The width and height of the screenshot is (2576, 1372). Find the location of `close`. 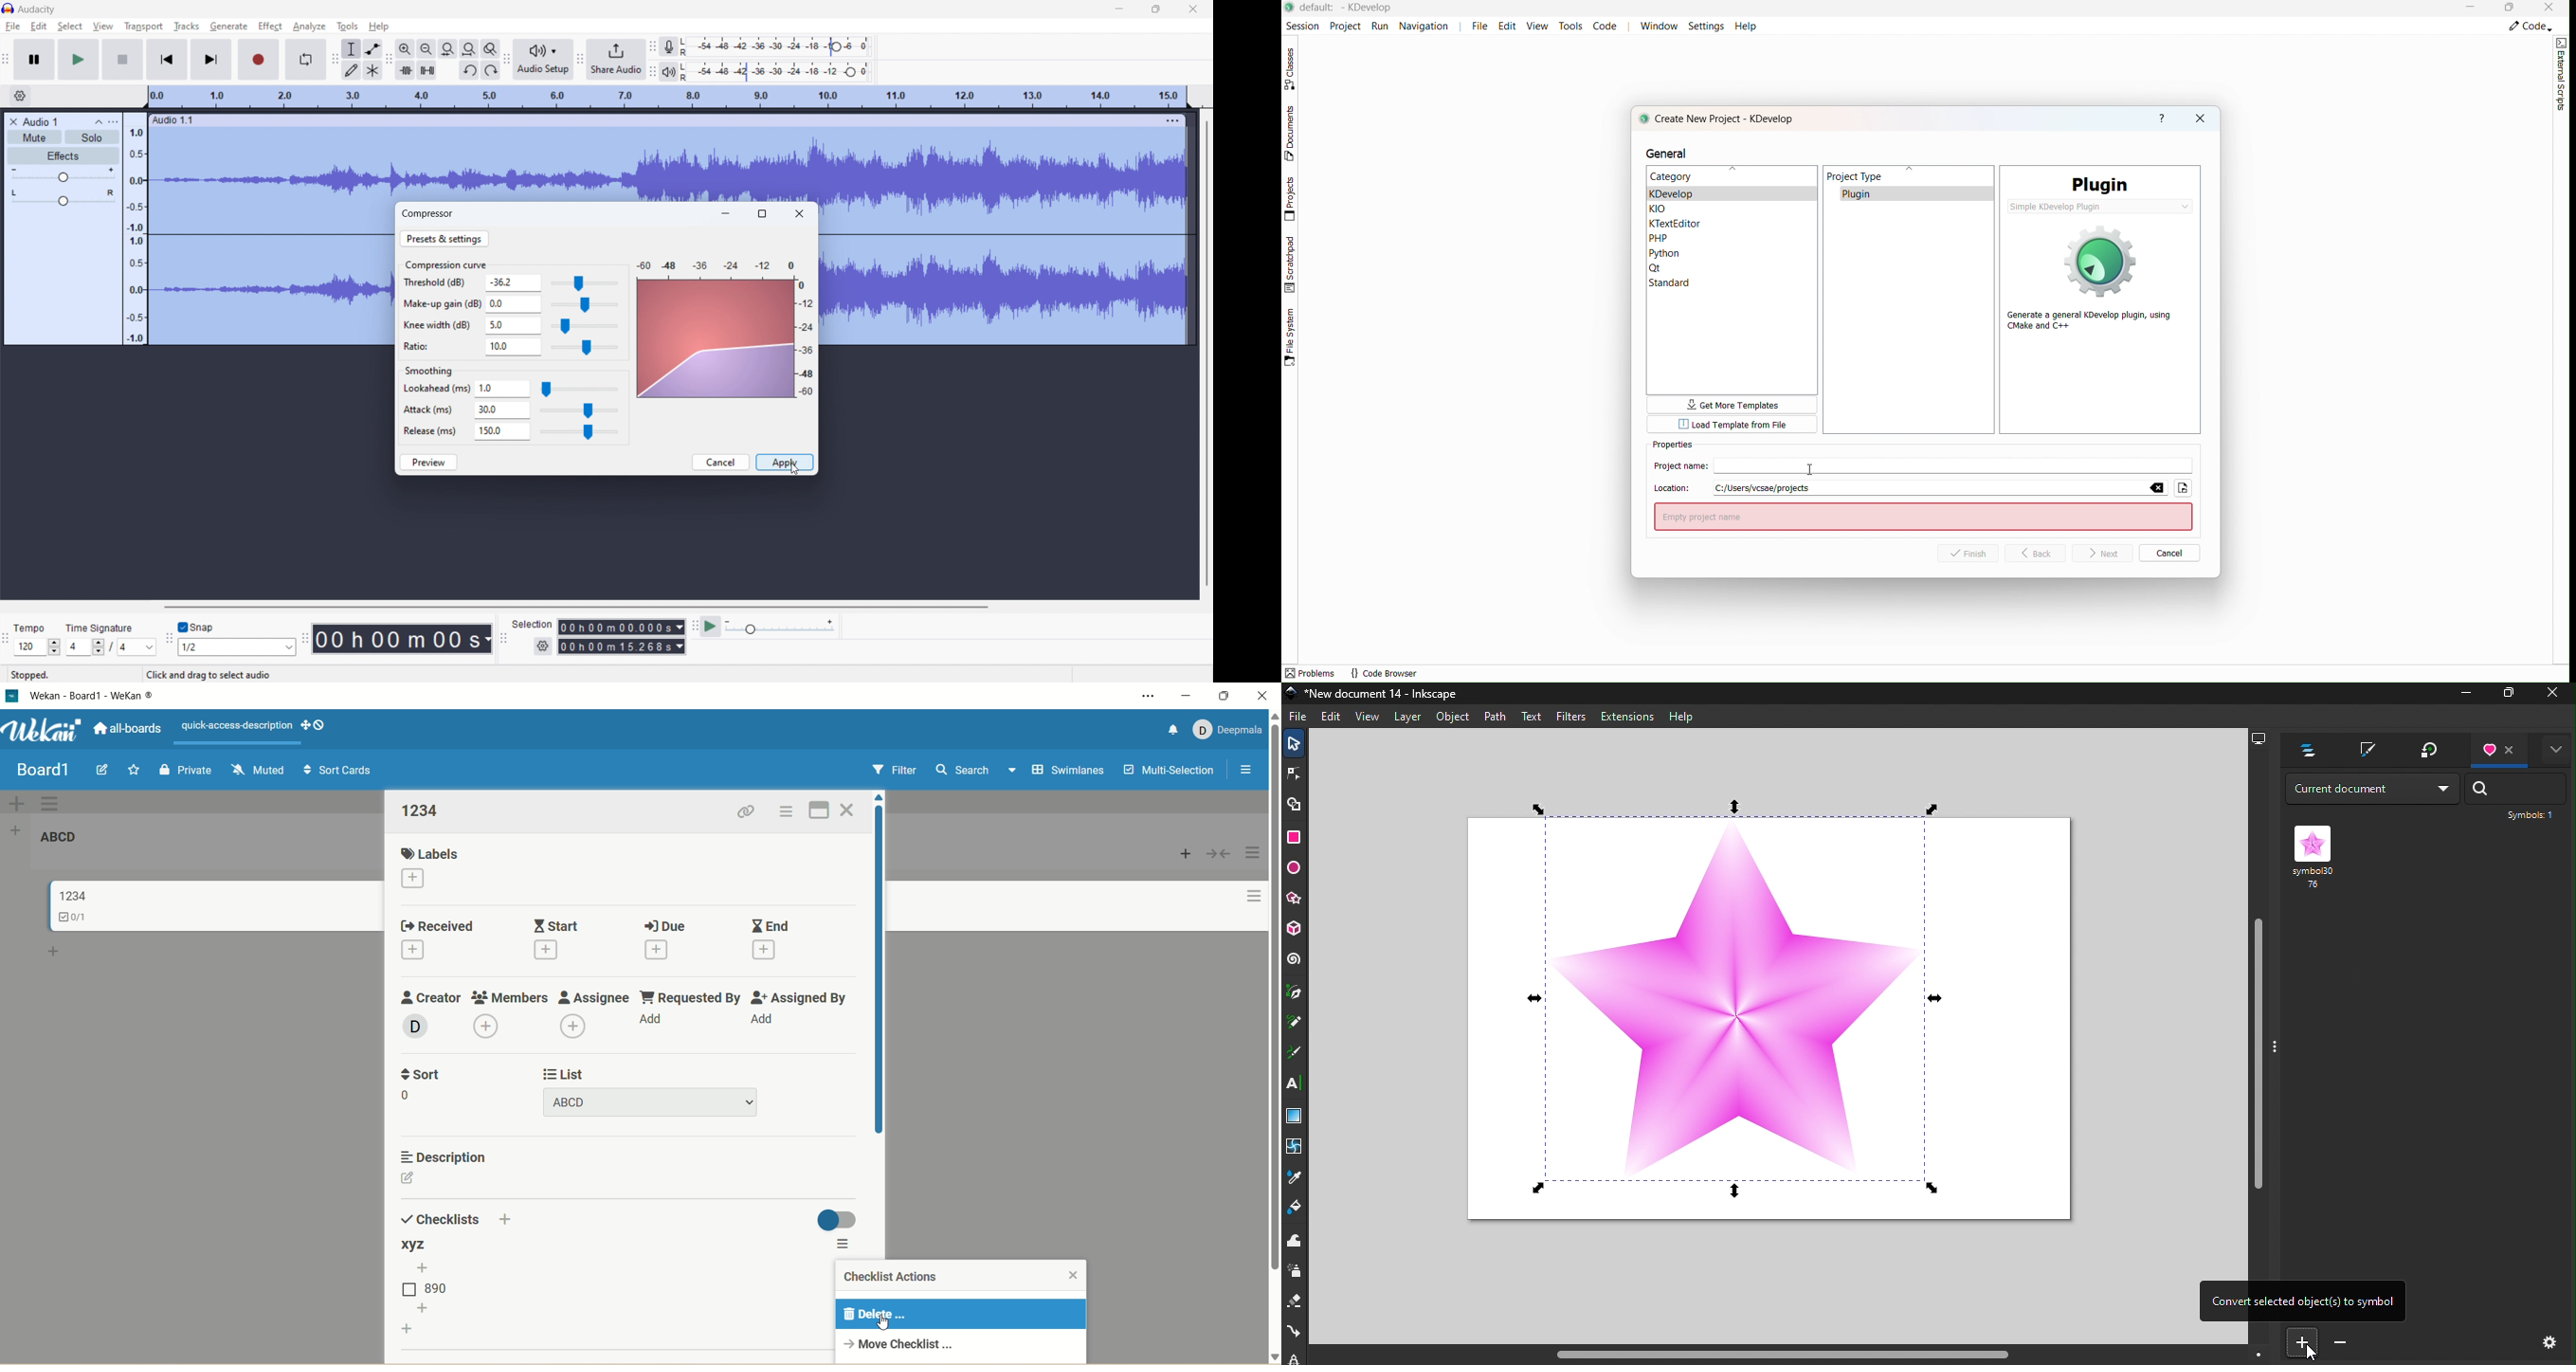

close is located at coordinates (1267, 696).